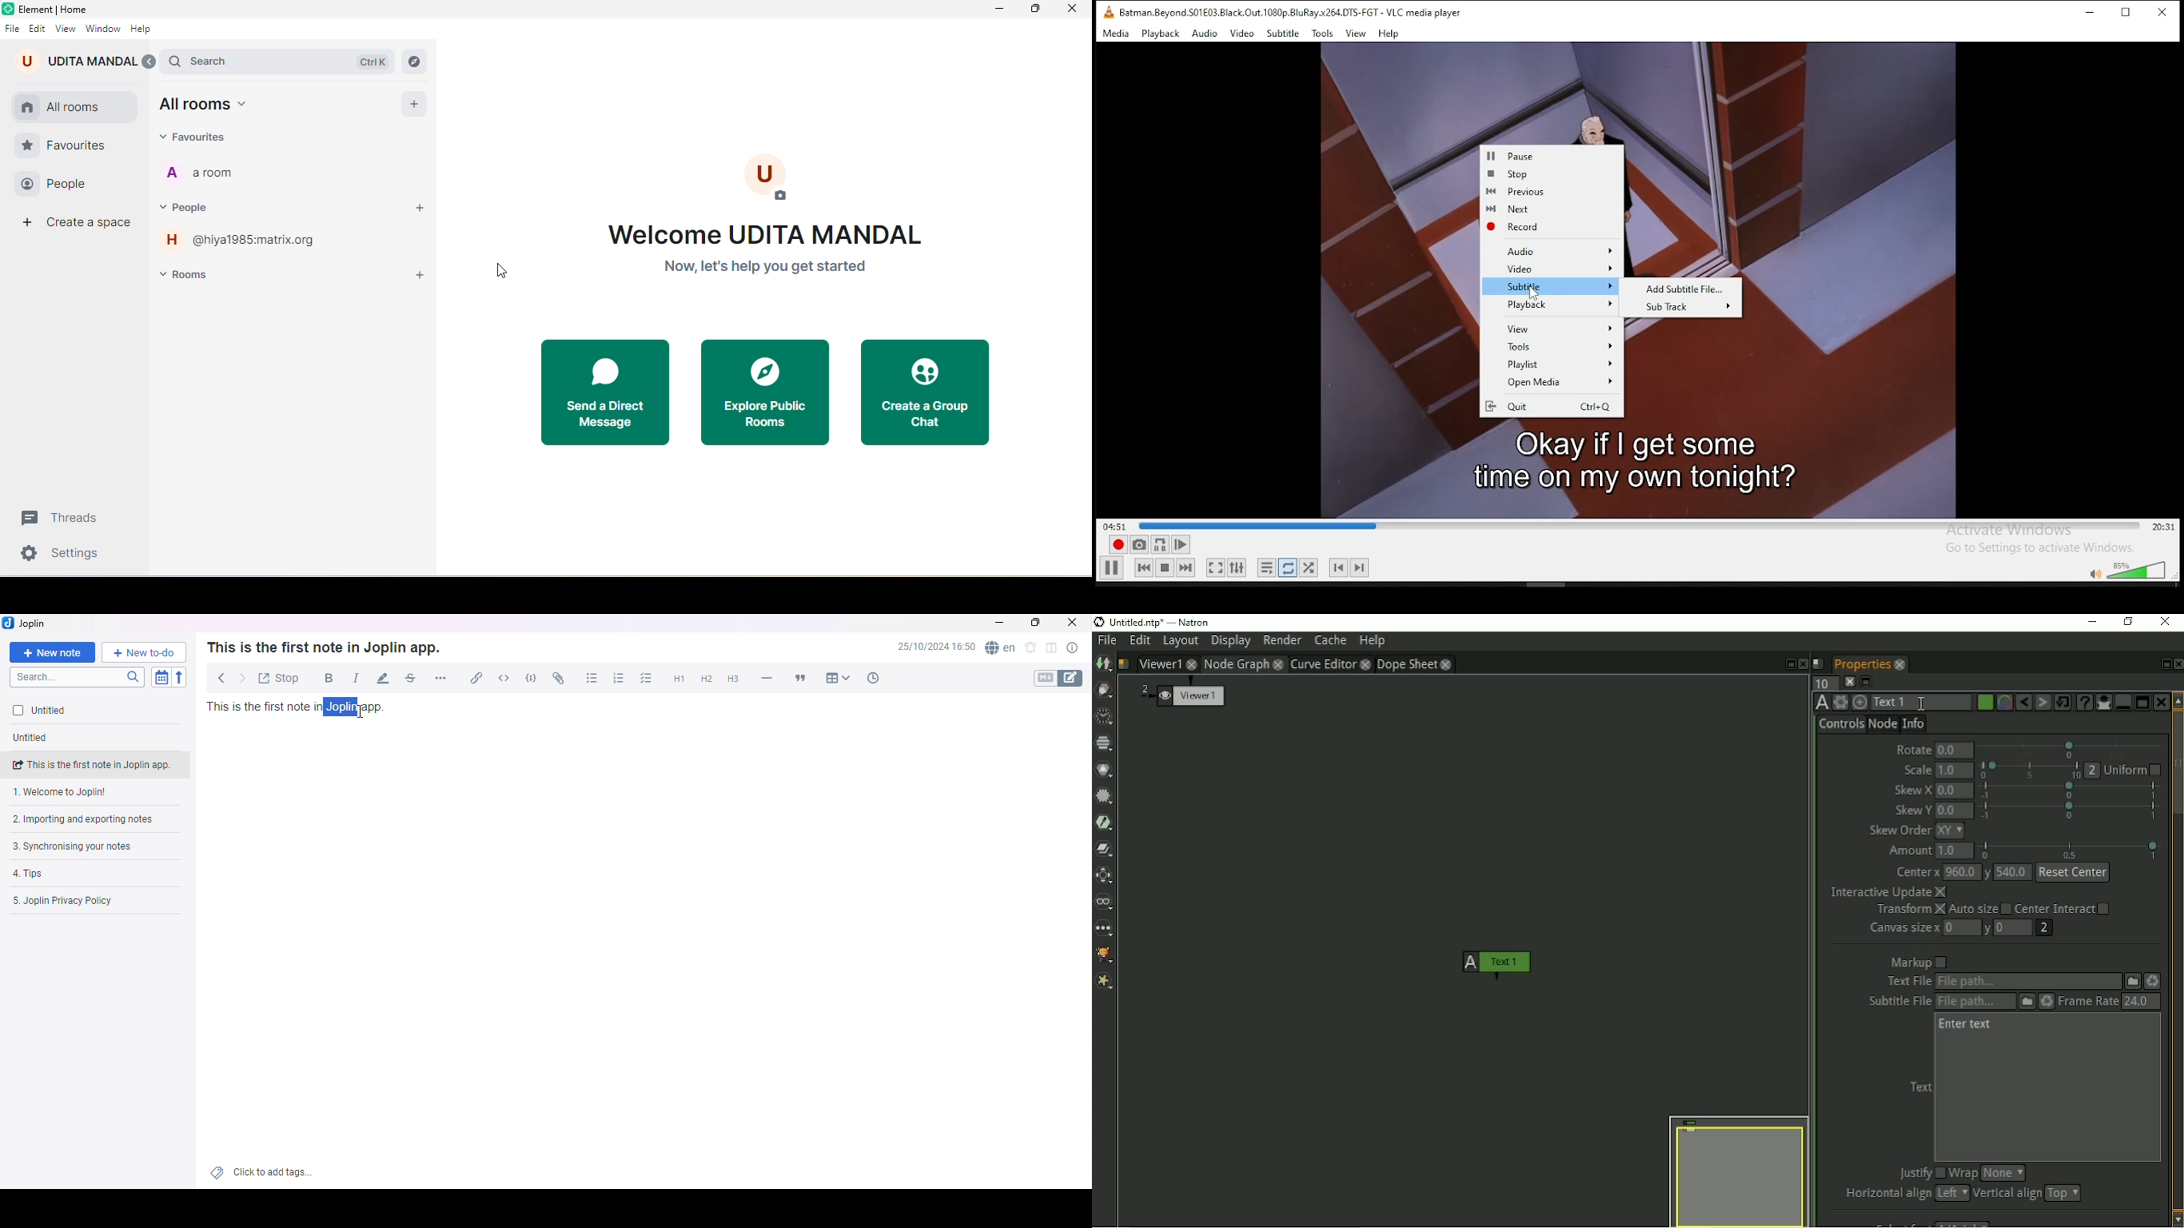  I want to click on Tips, so click(75, 874).